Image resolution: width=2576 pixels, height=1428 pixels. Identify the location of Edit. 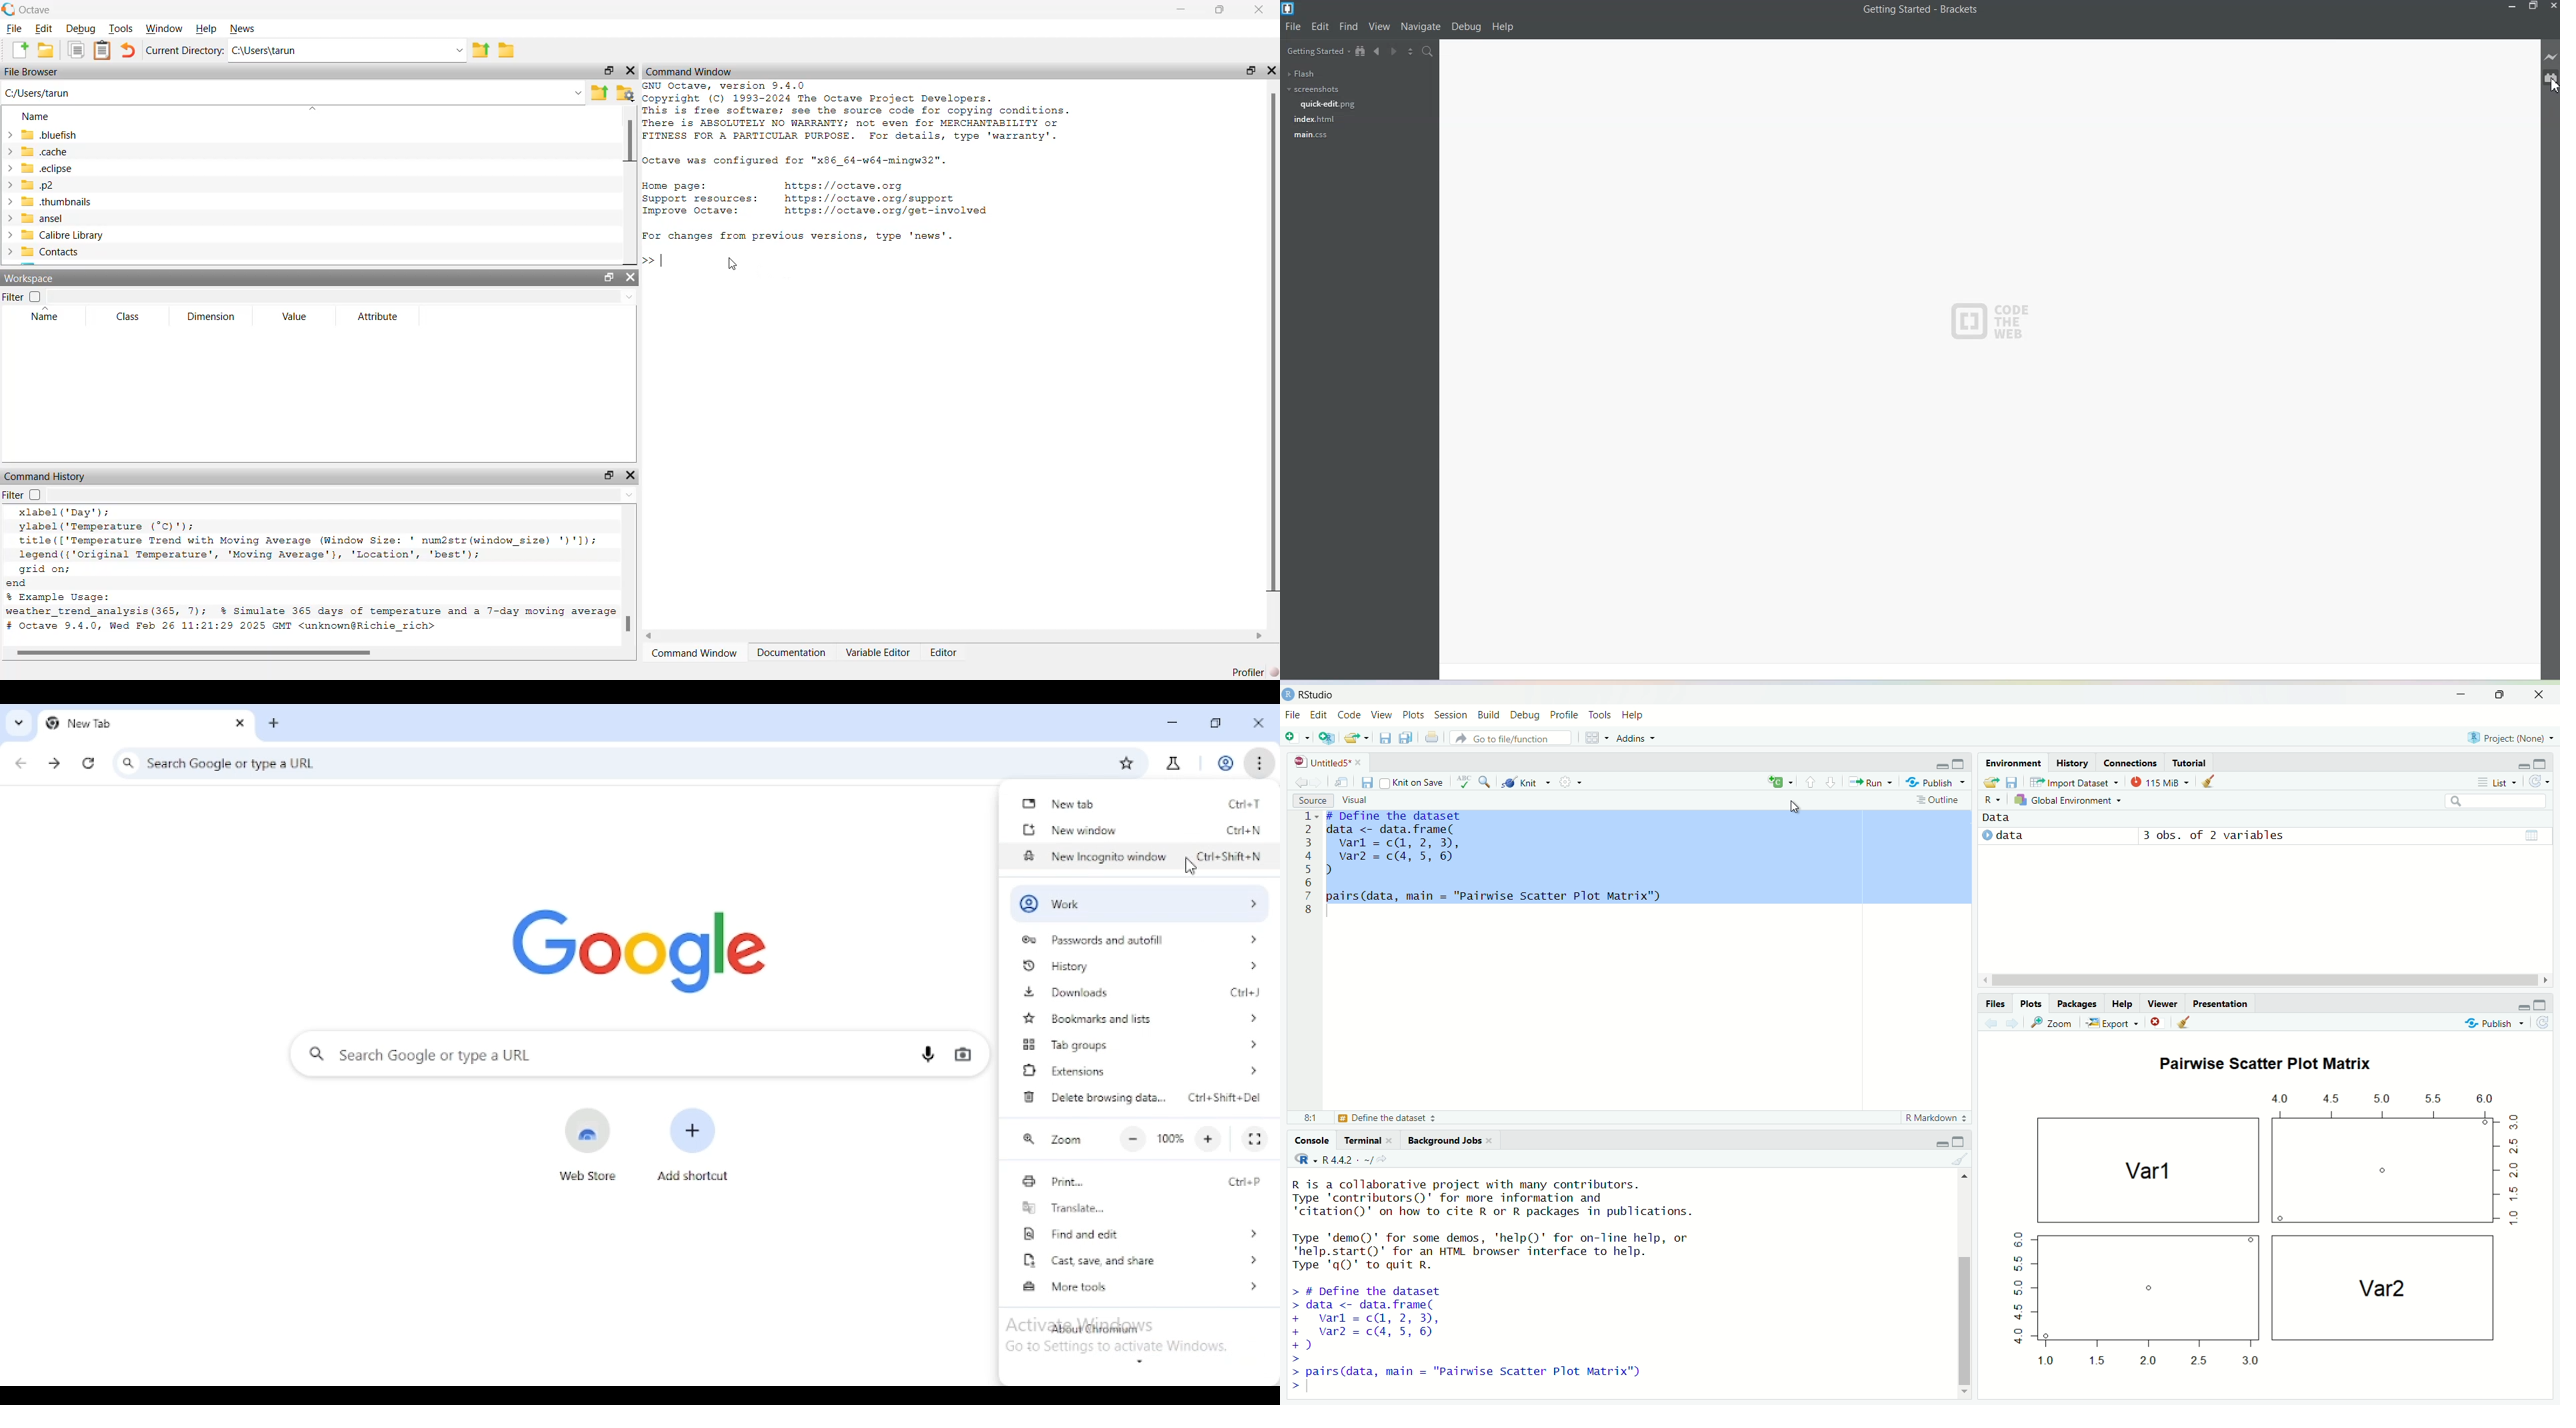
(43, 28).